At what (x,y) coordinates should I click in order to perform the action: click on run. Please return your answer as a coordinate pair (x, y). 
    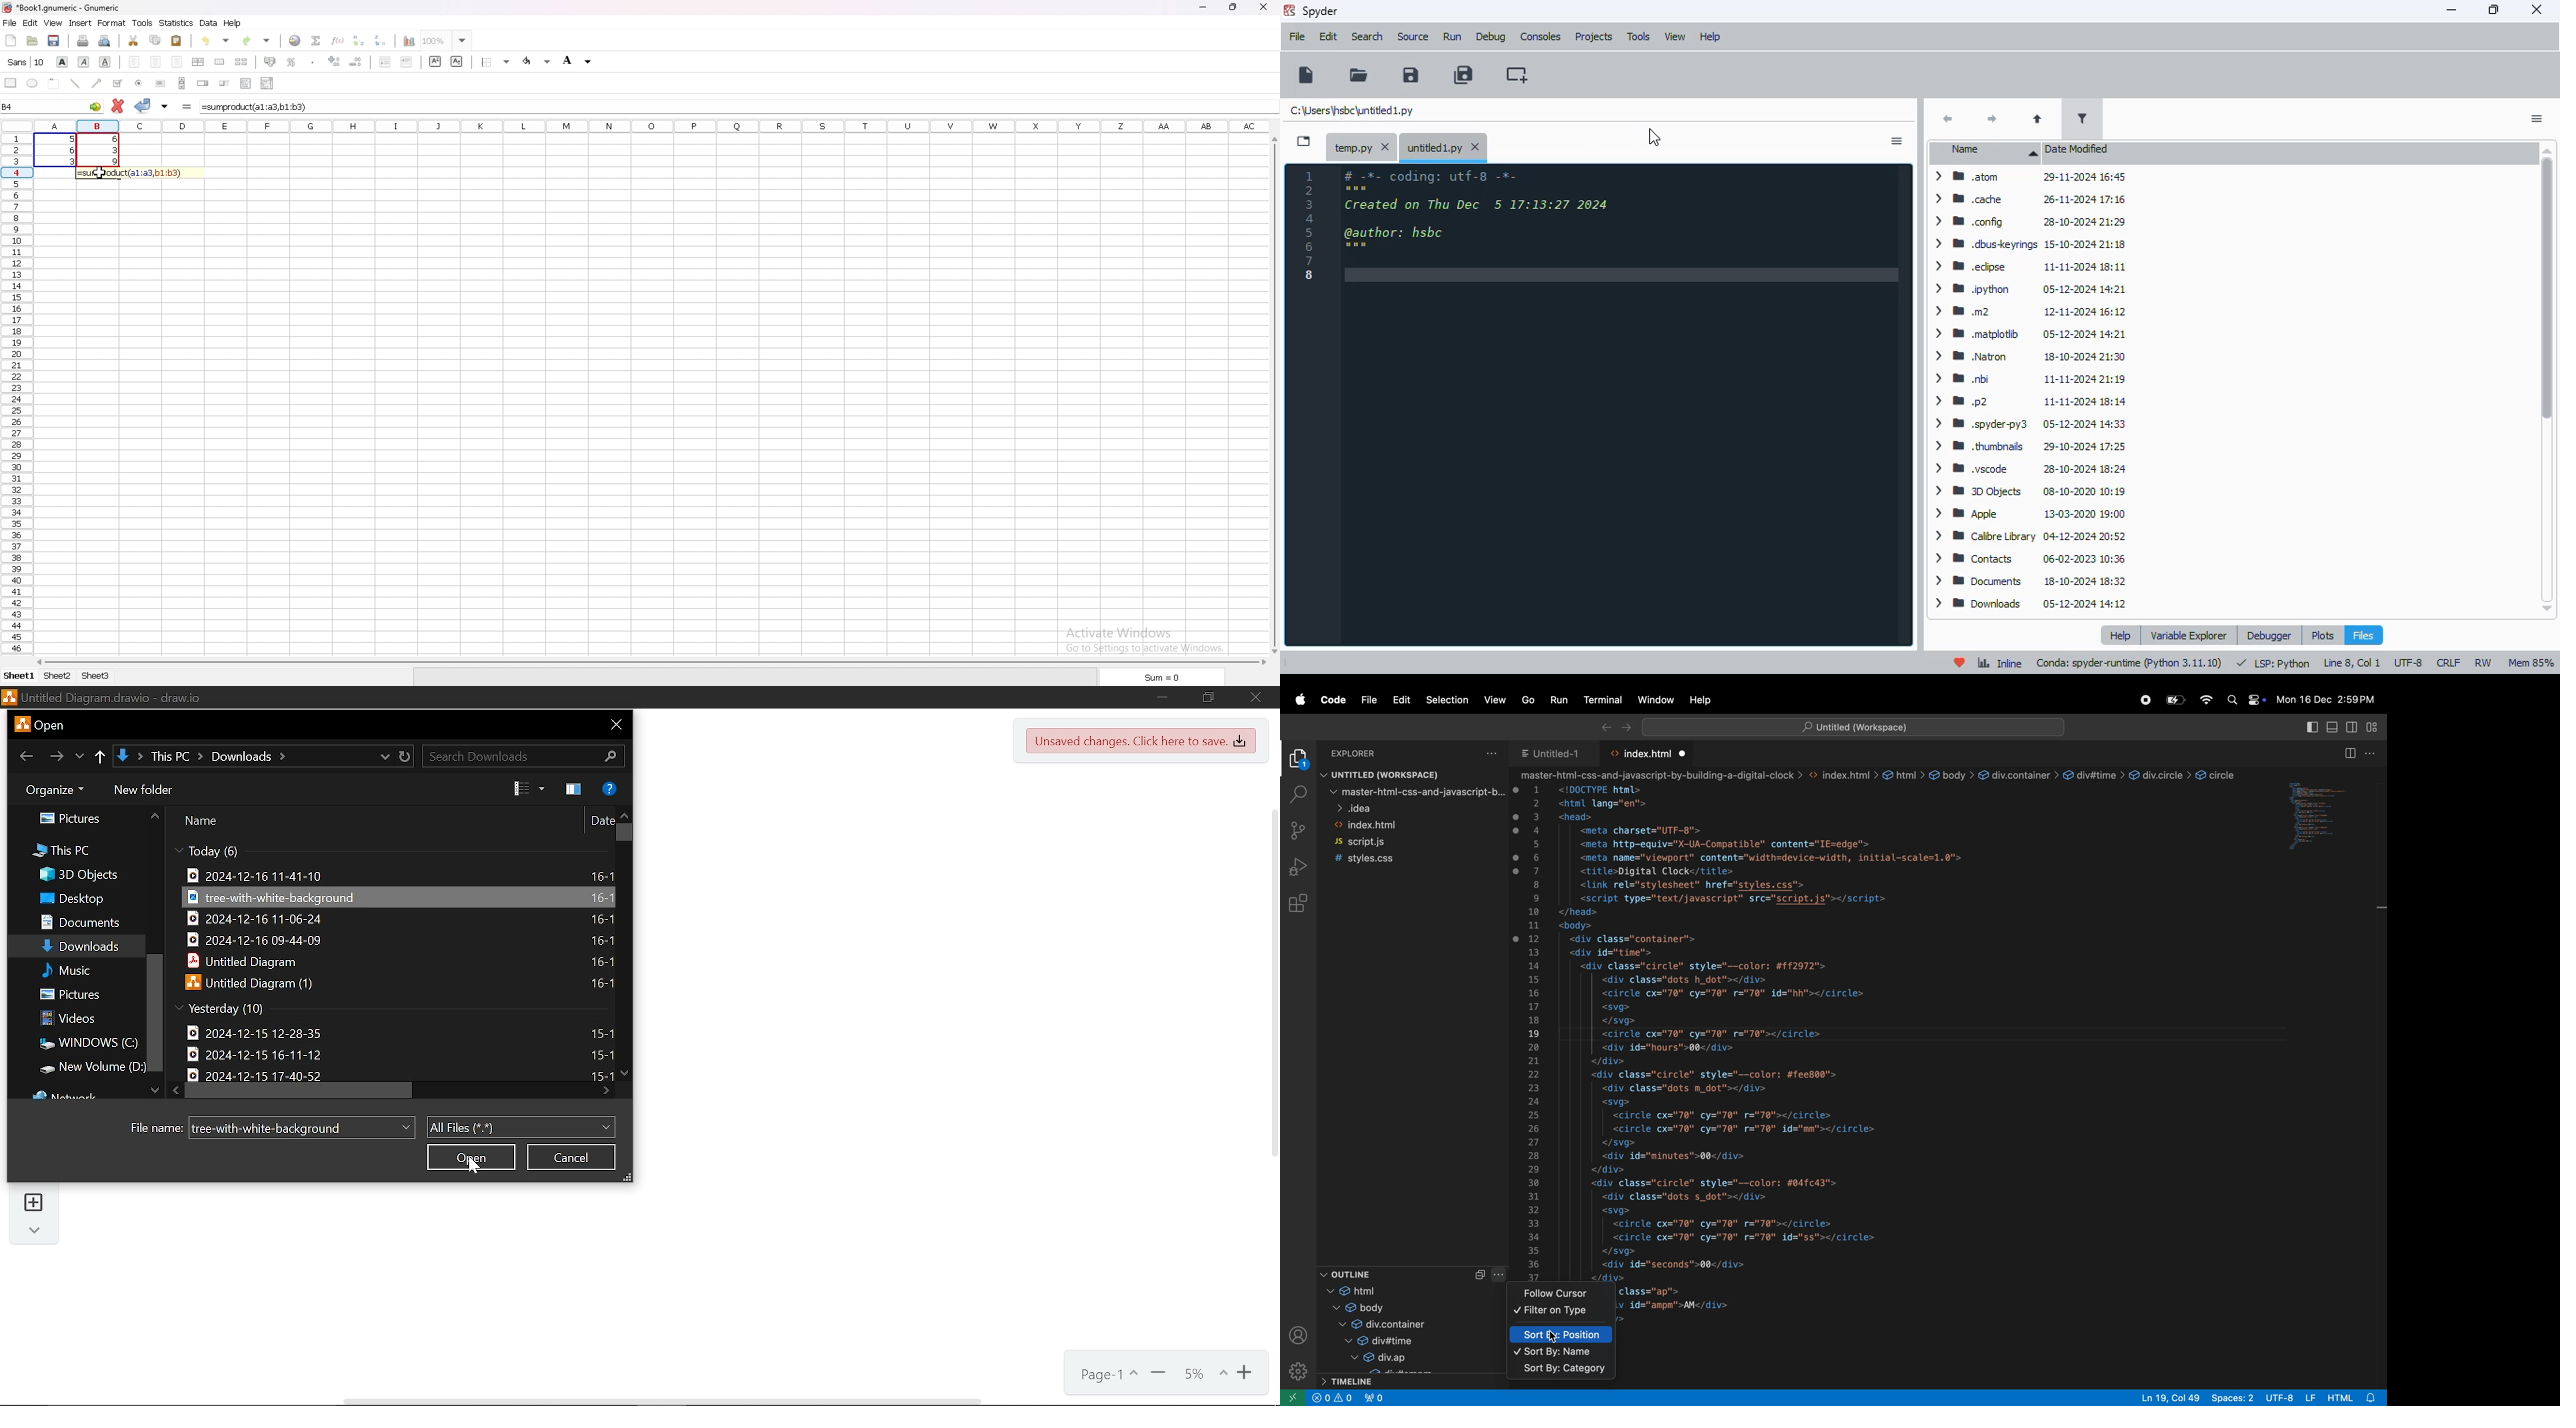
    Looking at the image, I should click on (1452, 37).